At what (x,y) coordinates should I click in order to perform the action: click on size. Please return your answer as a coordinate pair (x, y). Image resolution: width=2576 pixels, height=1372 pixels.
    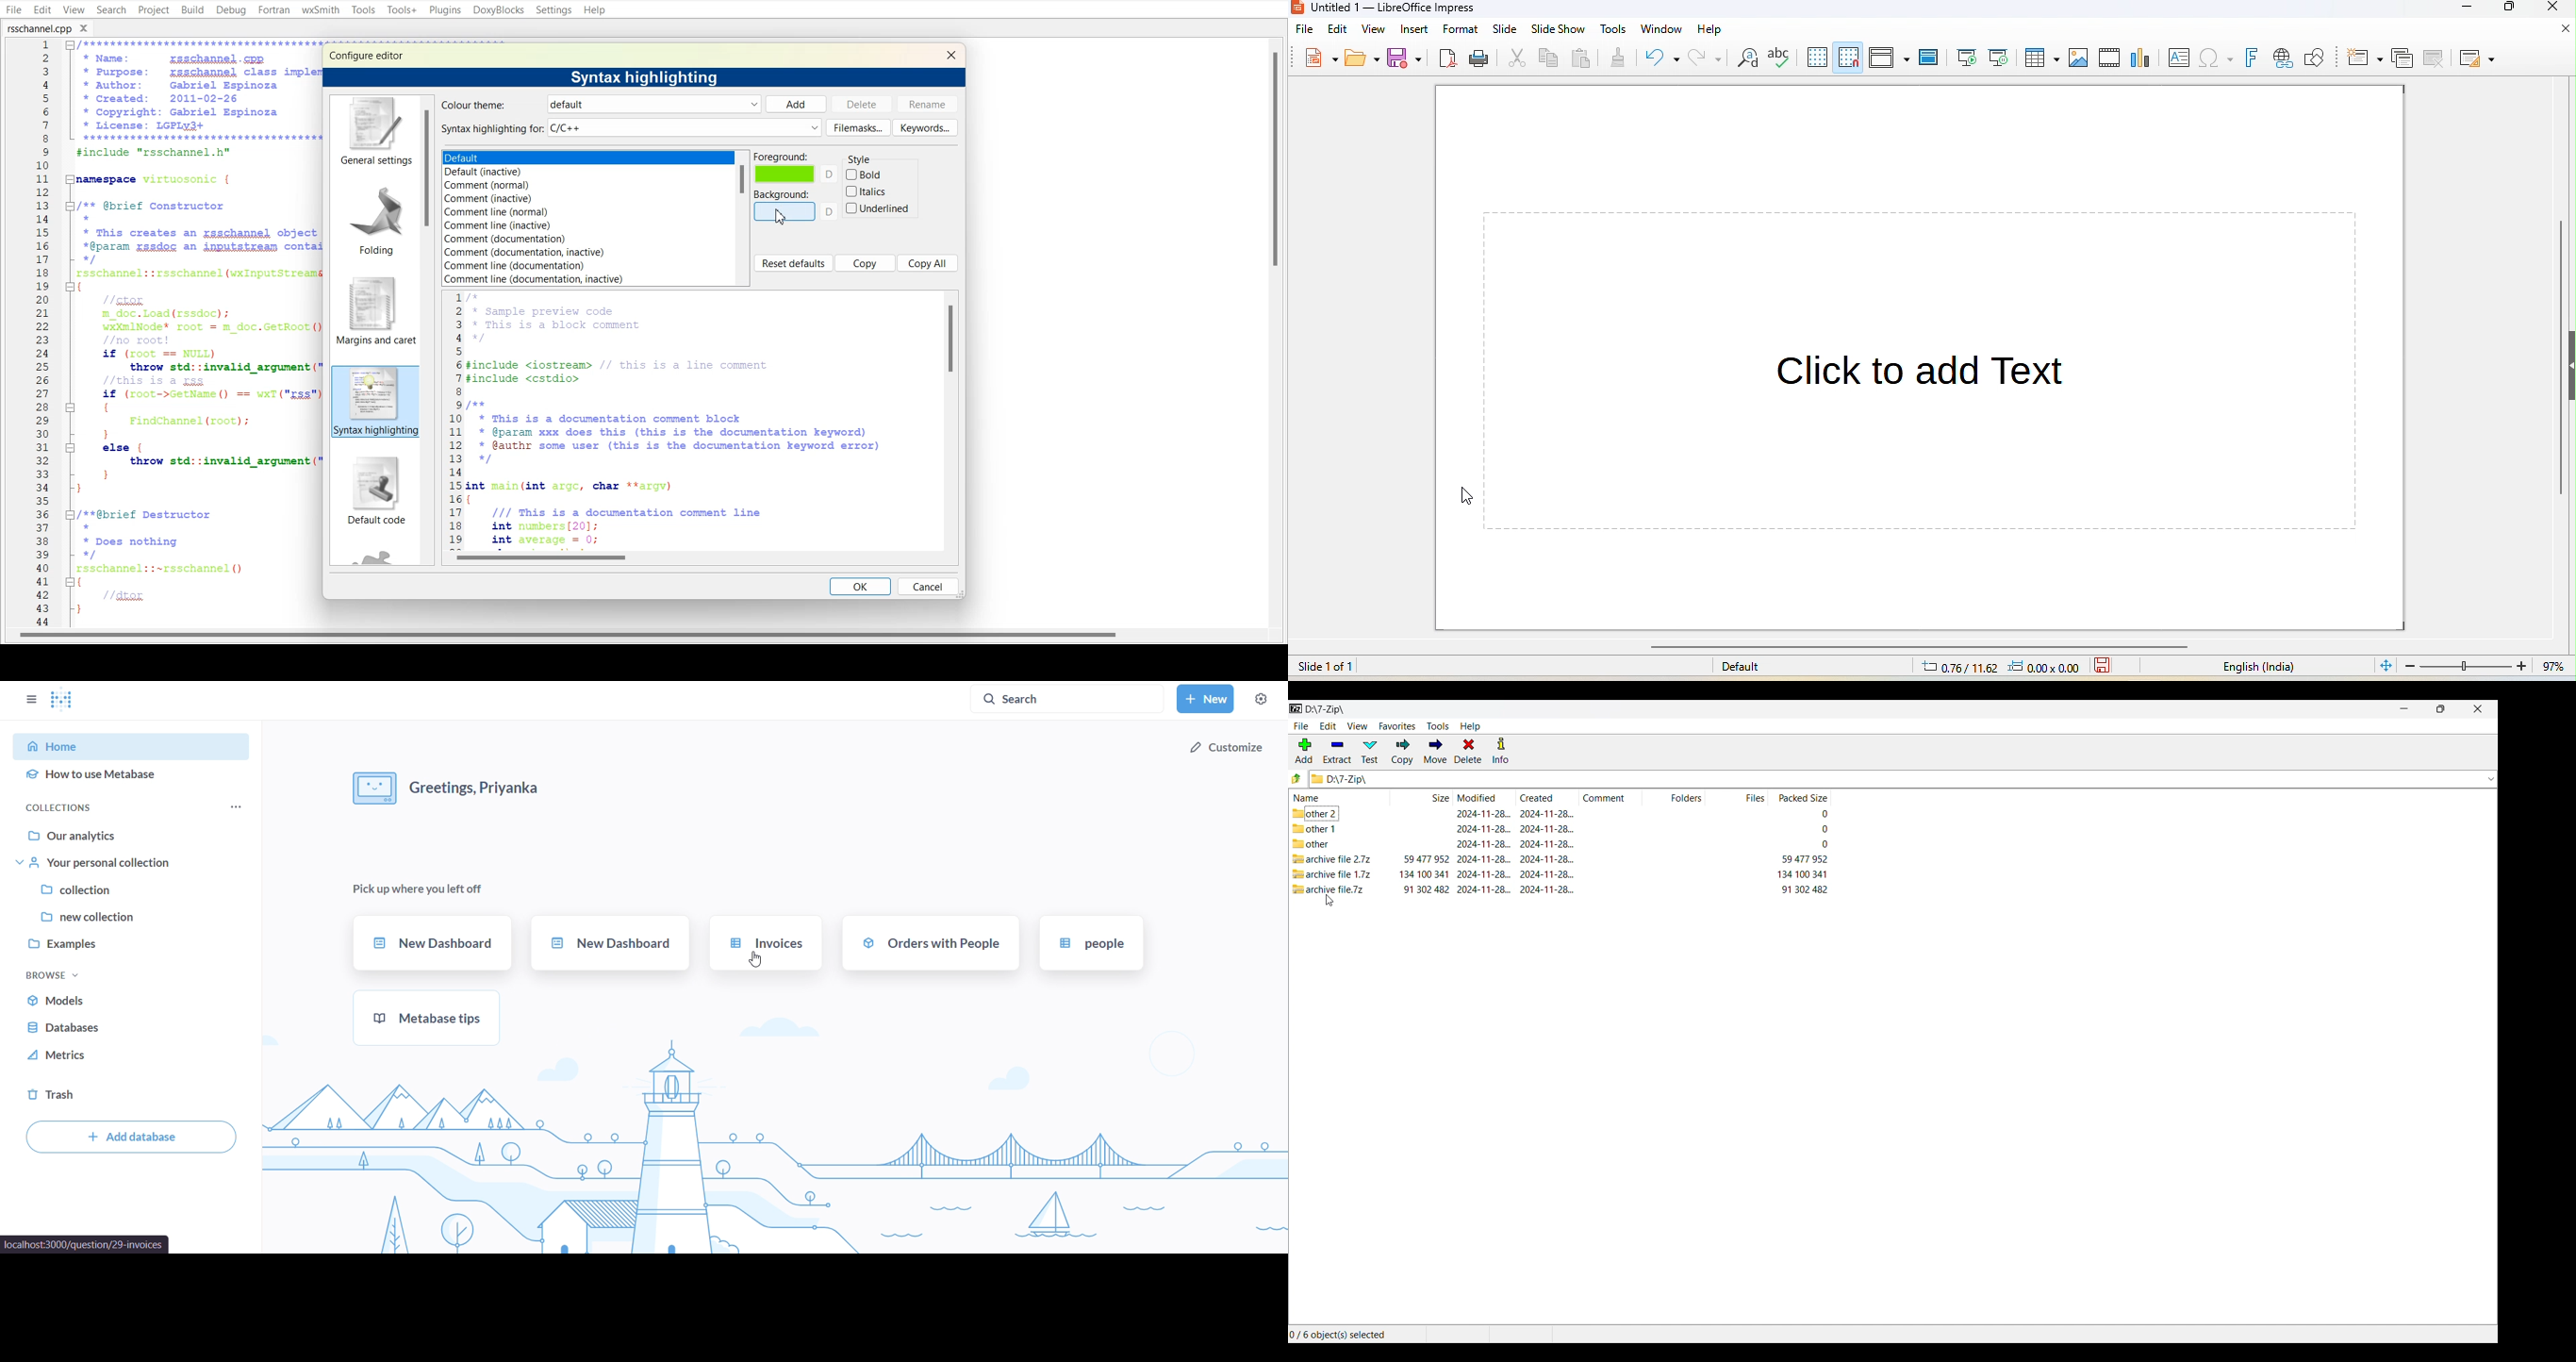
    Looking at the image, I should click on (1427, 859).